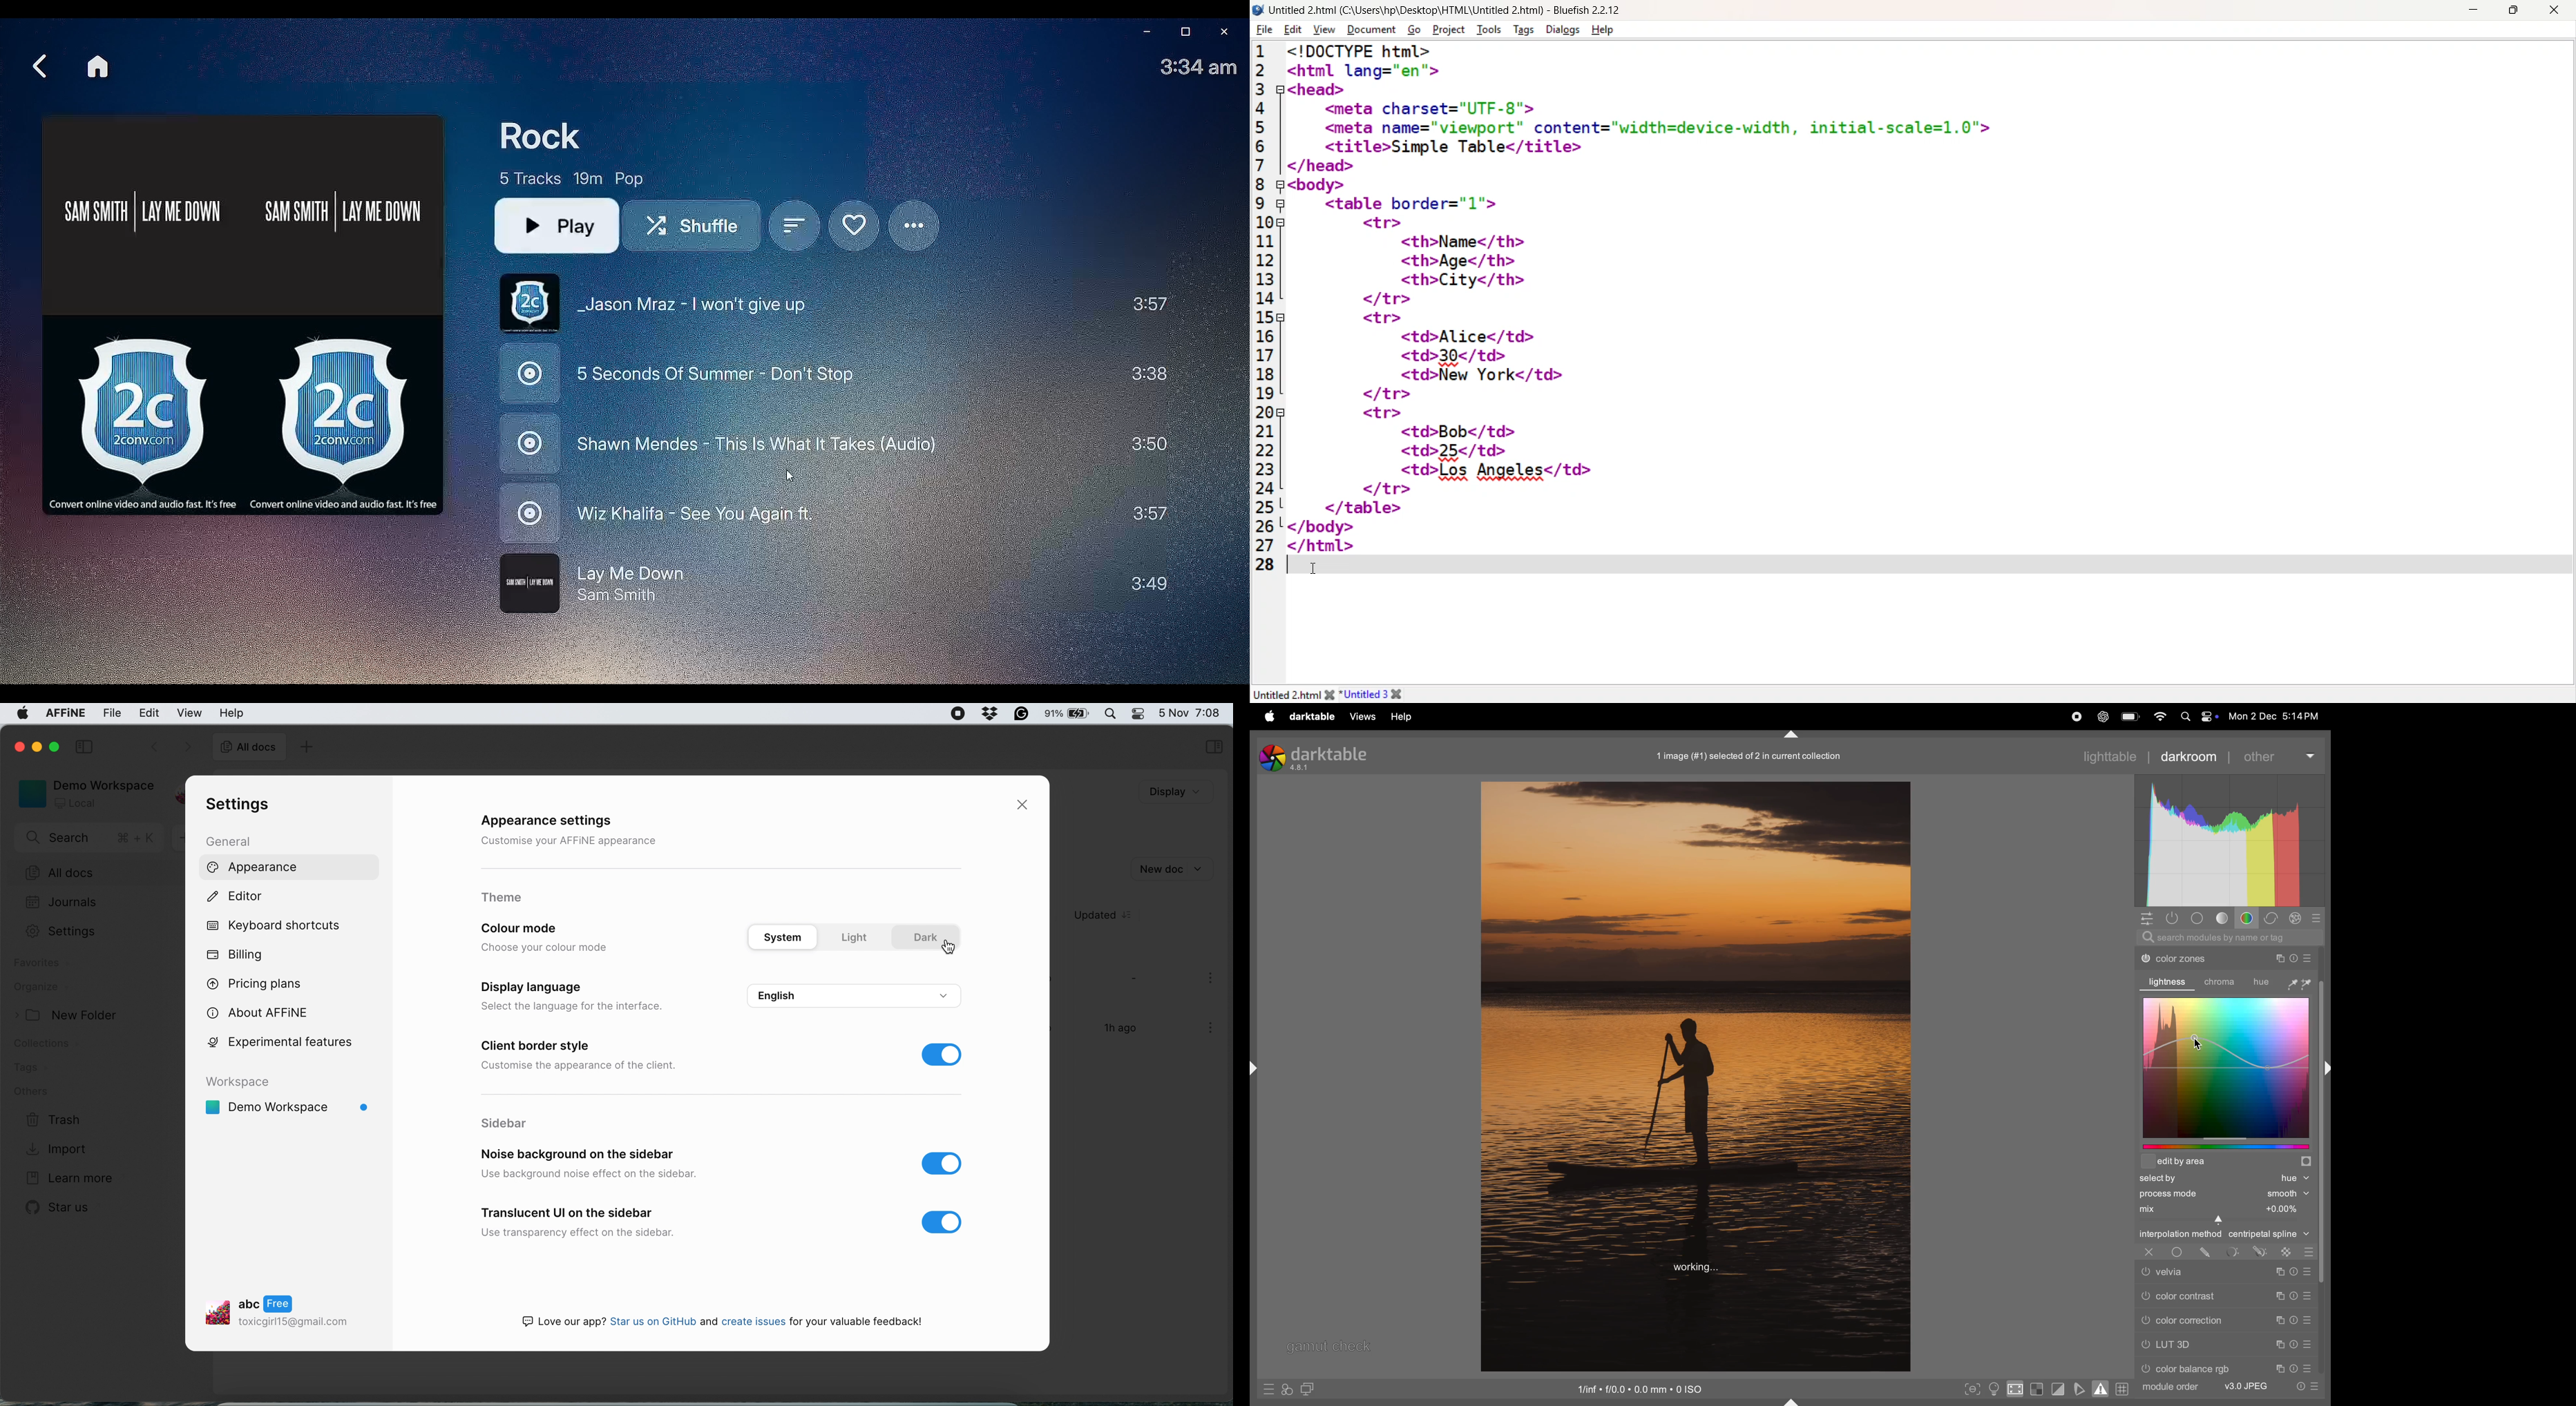 The height and width of the screenshot is (1428, 2576). Describe the element at coordinates (1201, 67) in the screenshot. I see `TIme` at that location.